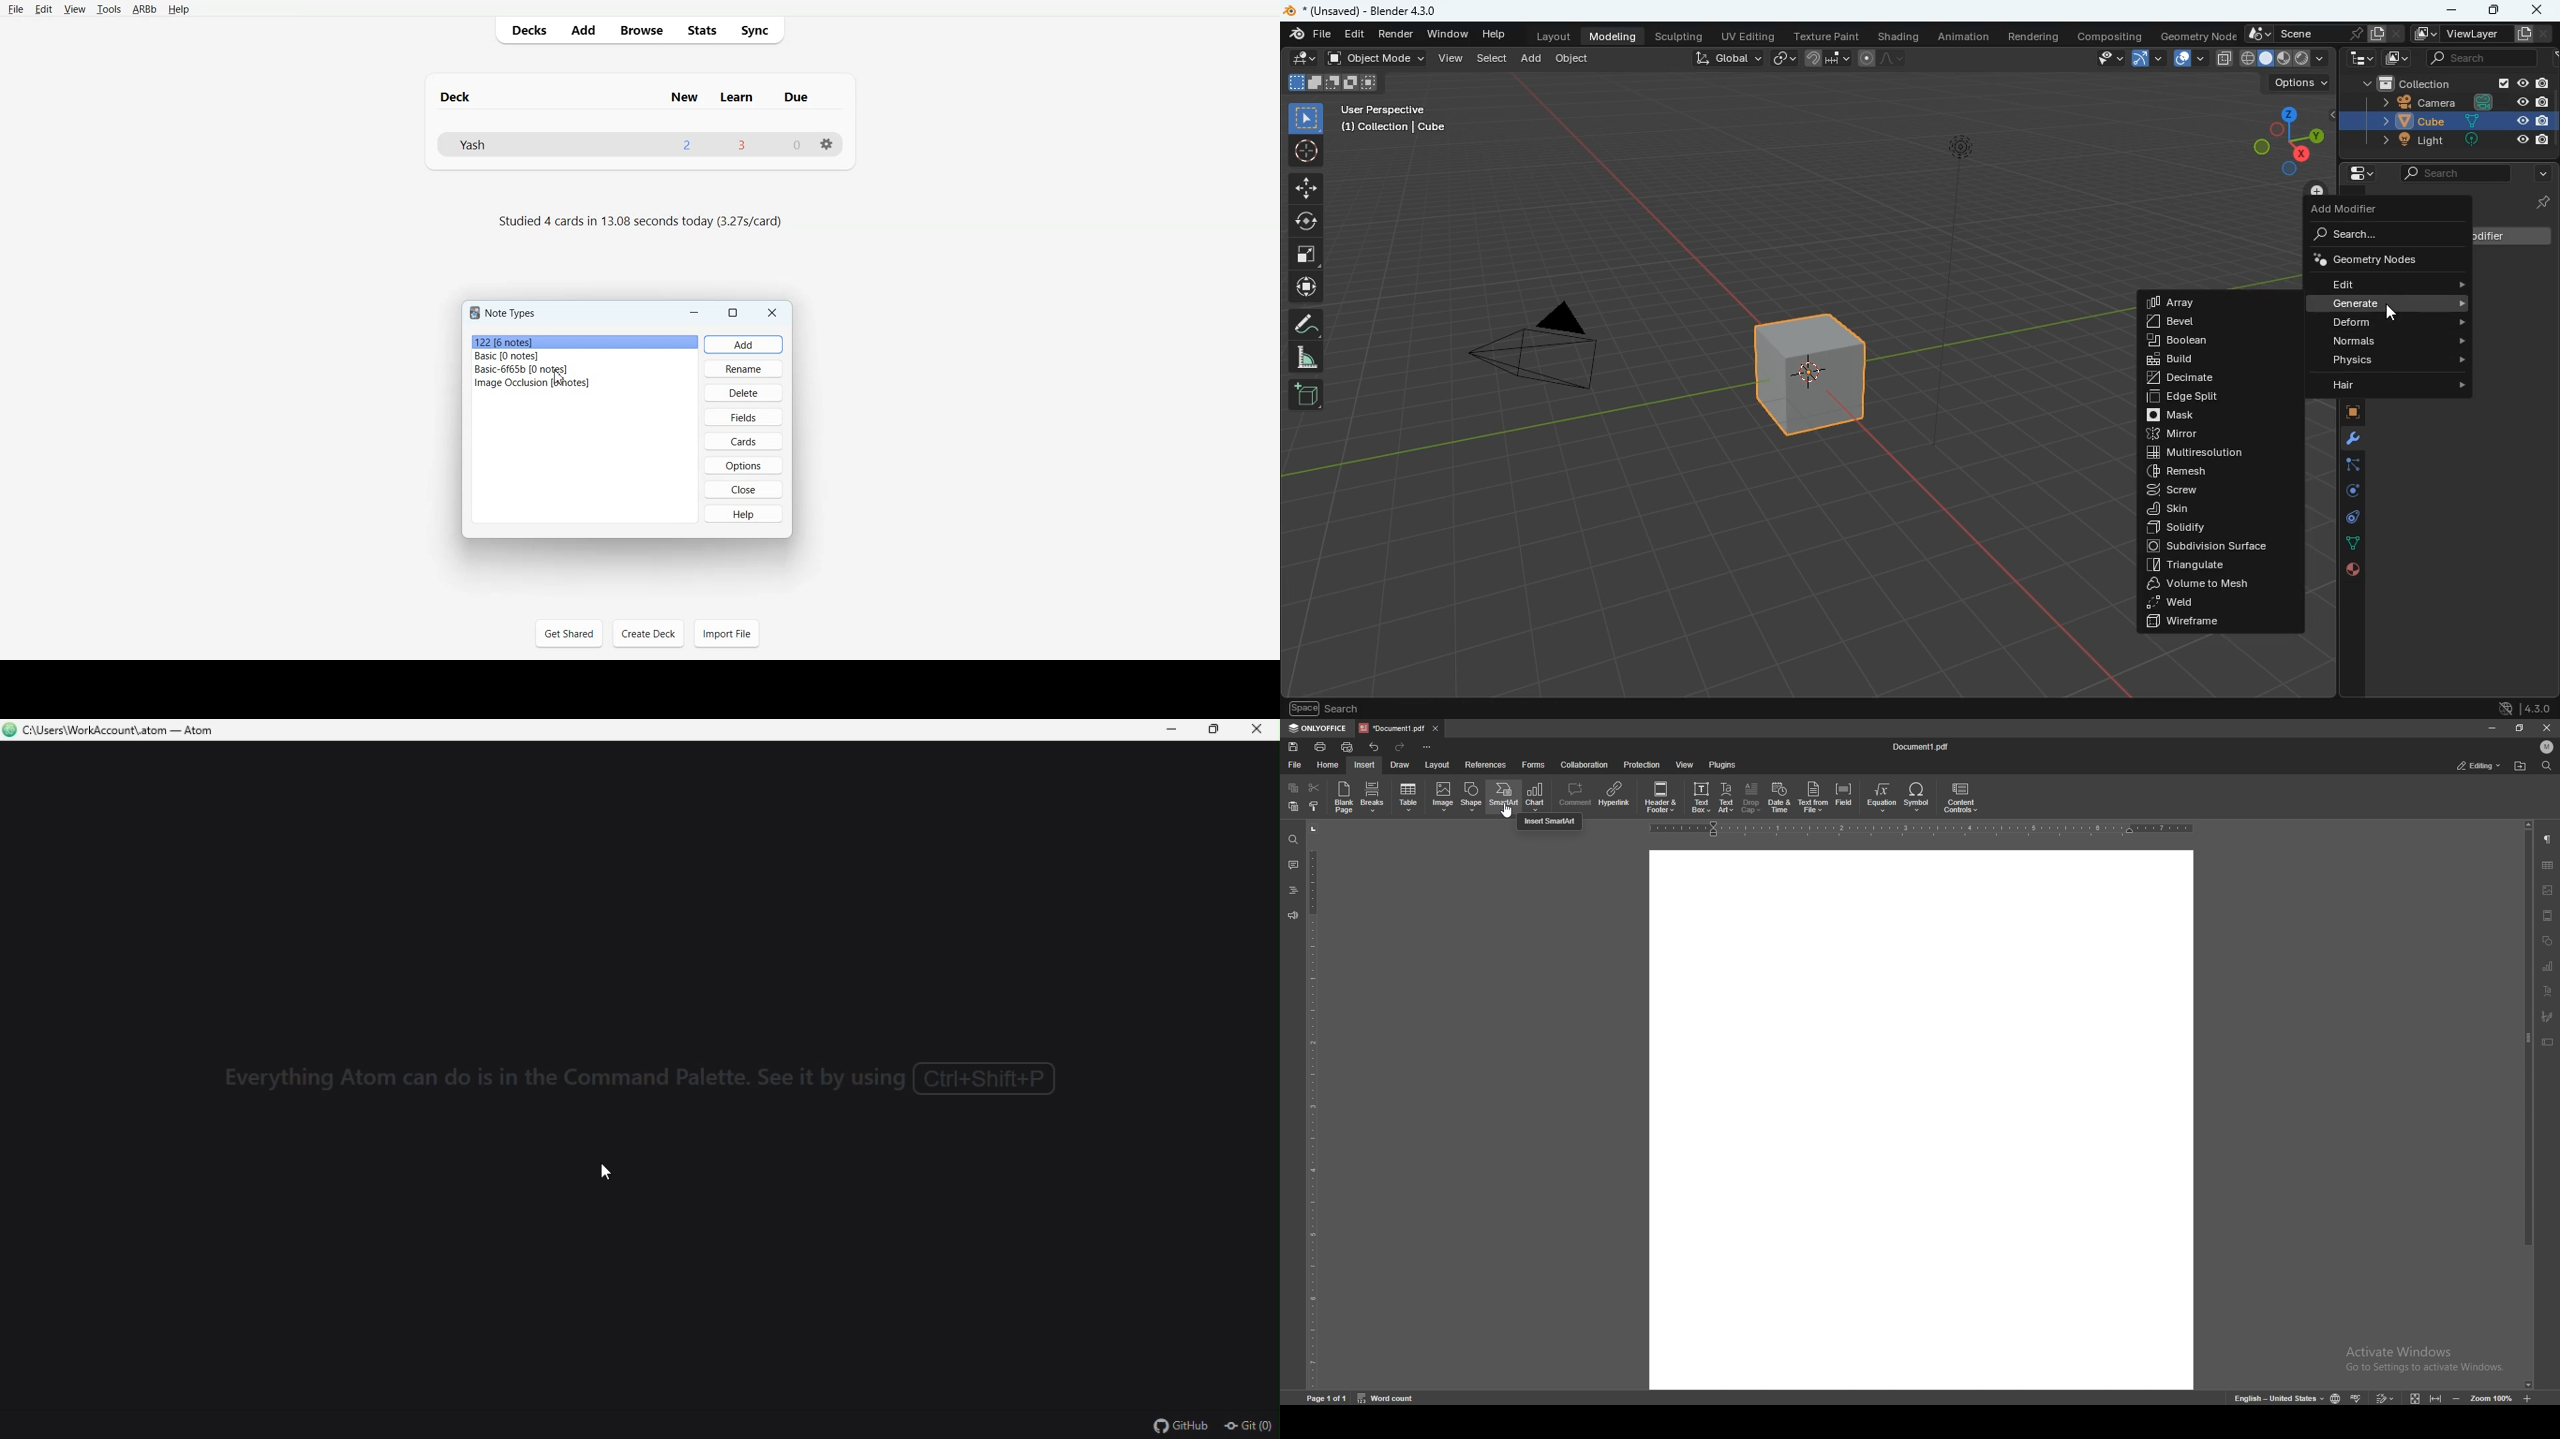 This screenshot has width=2576, height=1456. Describe the element at coordinates (2218, 585) in the screenshot. I see `volume to mesh` at that location.